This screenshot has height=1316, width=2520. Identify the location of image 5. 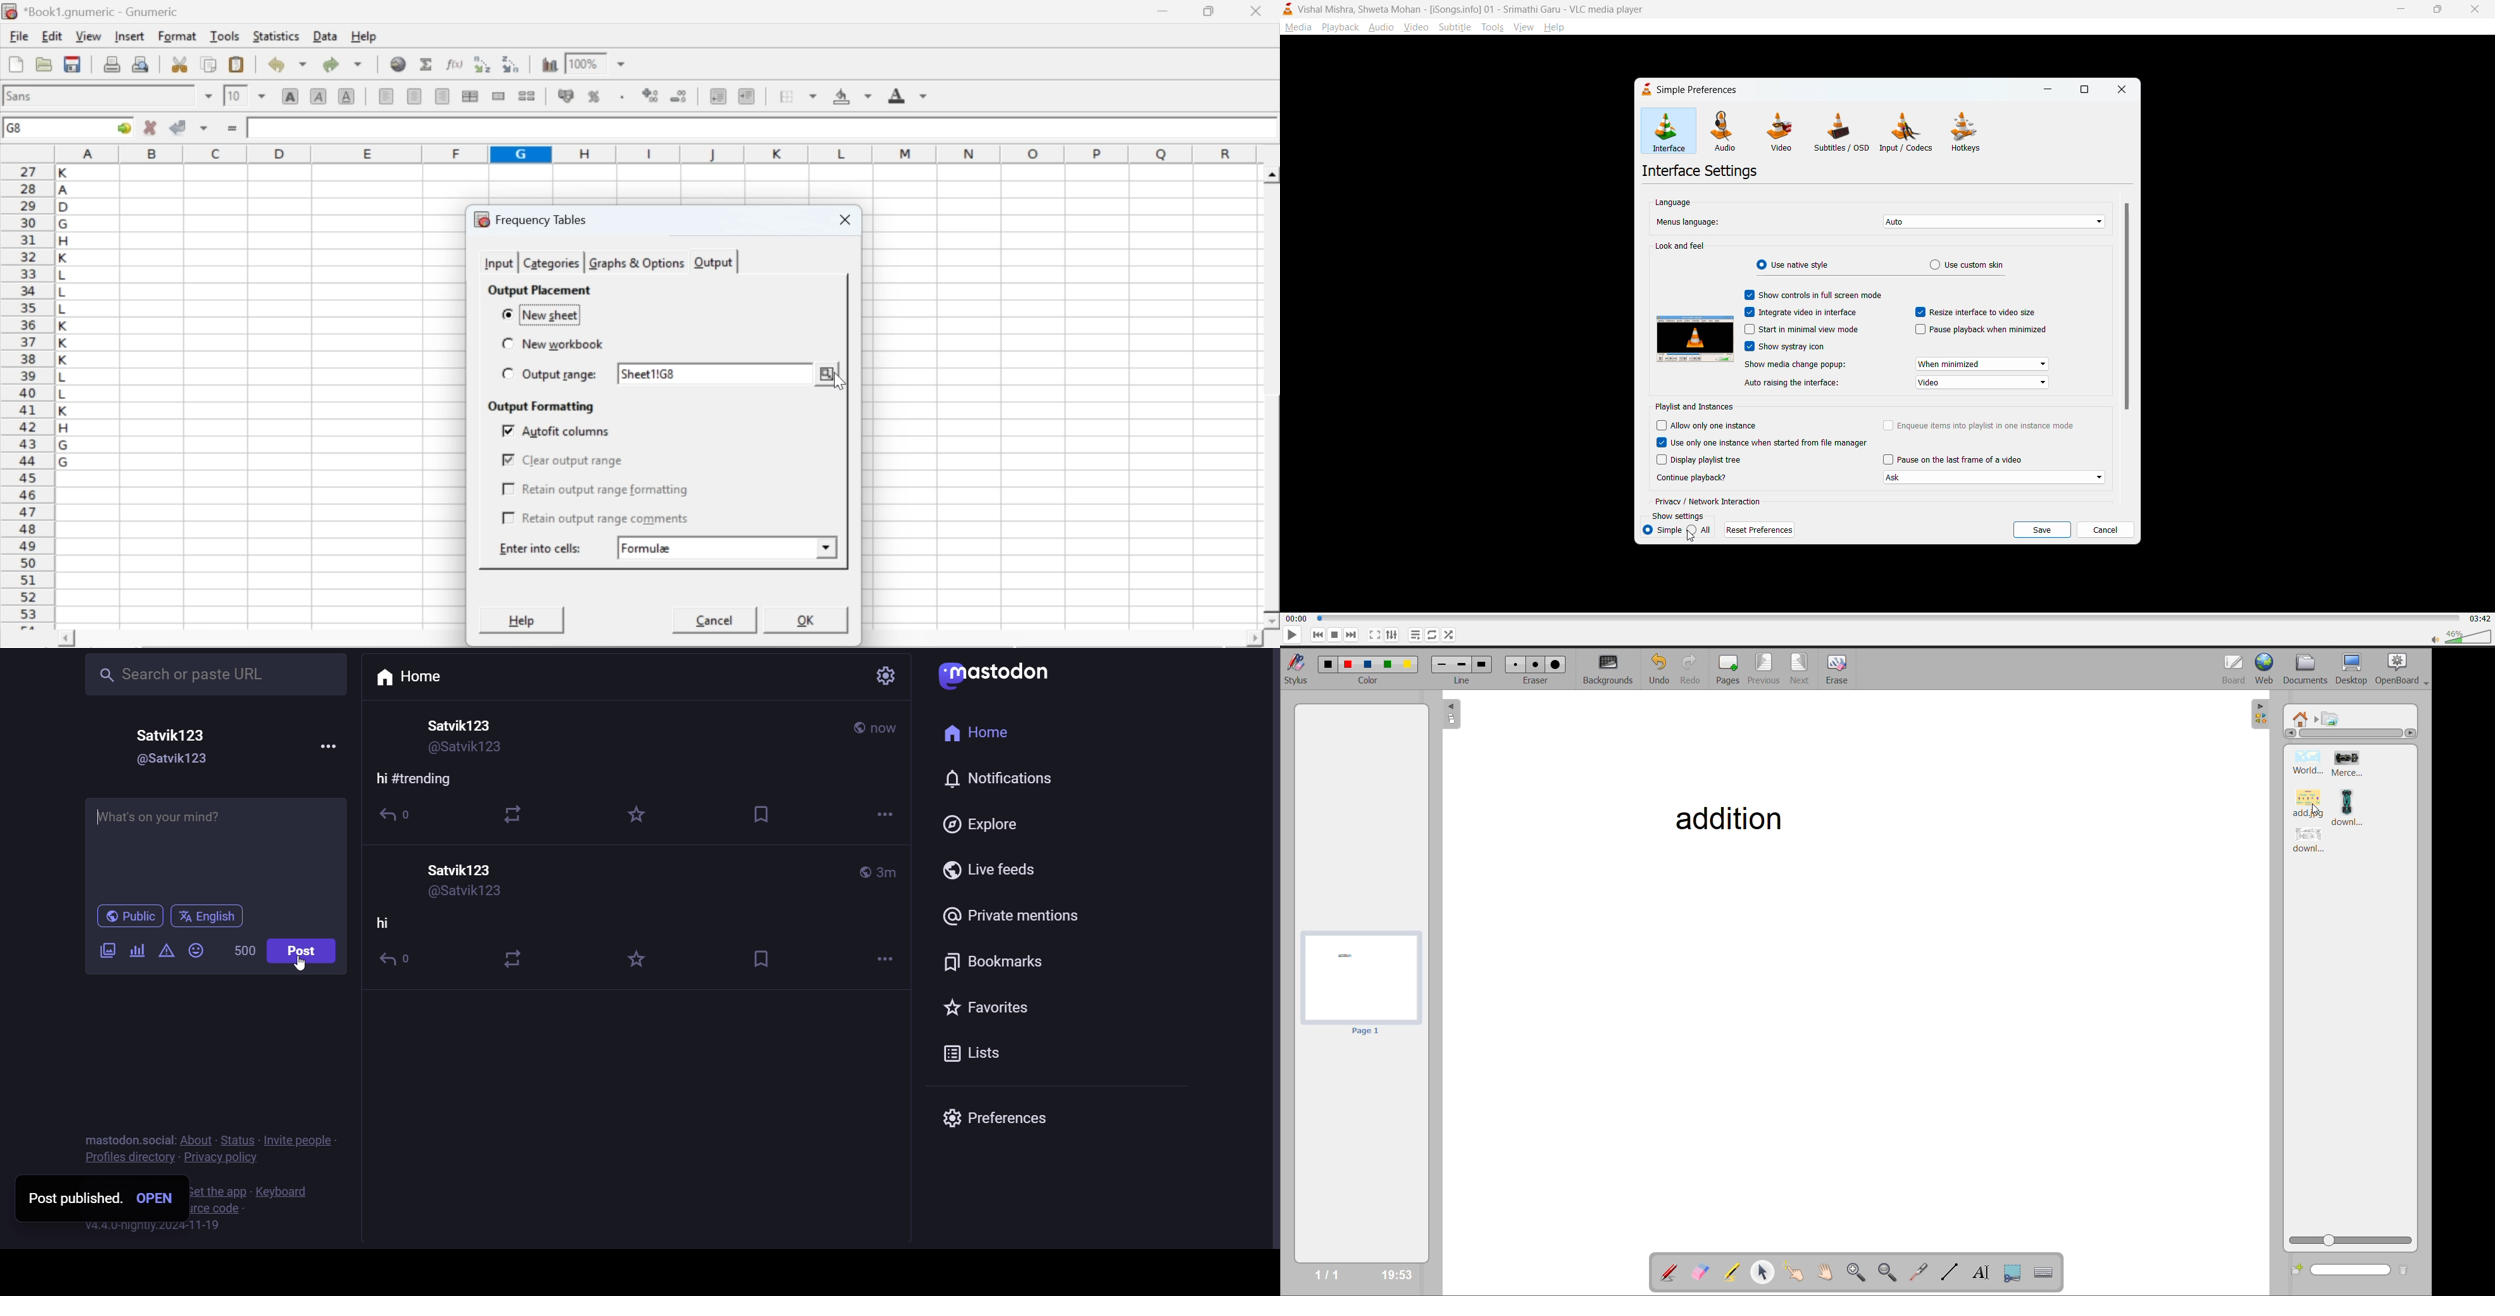
(2310, 842).